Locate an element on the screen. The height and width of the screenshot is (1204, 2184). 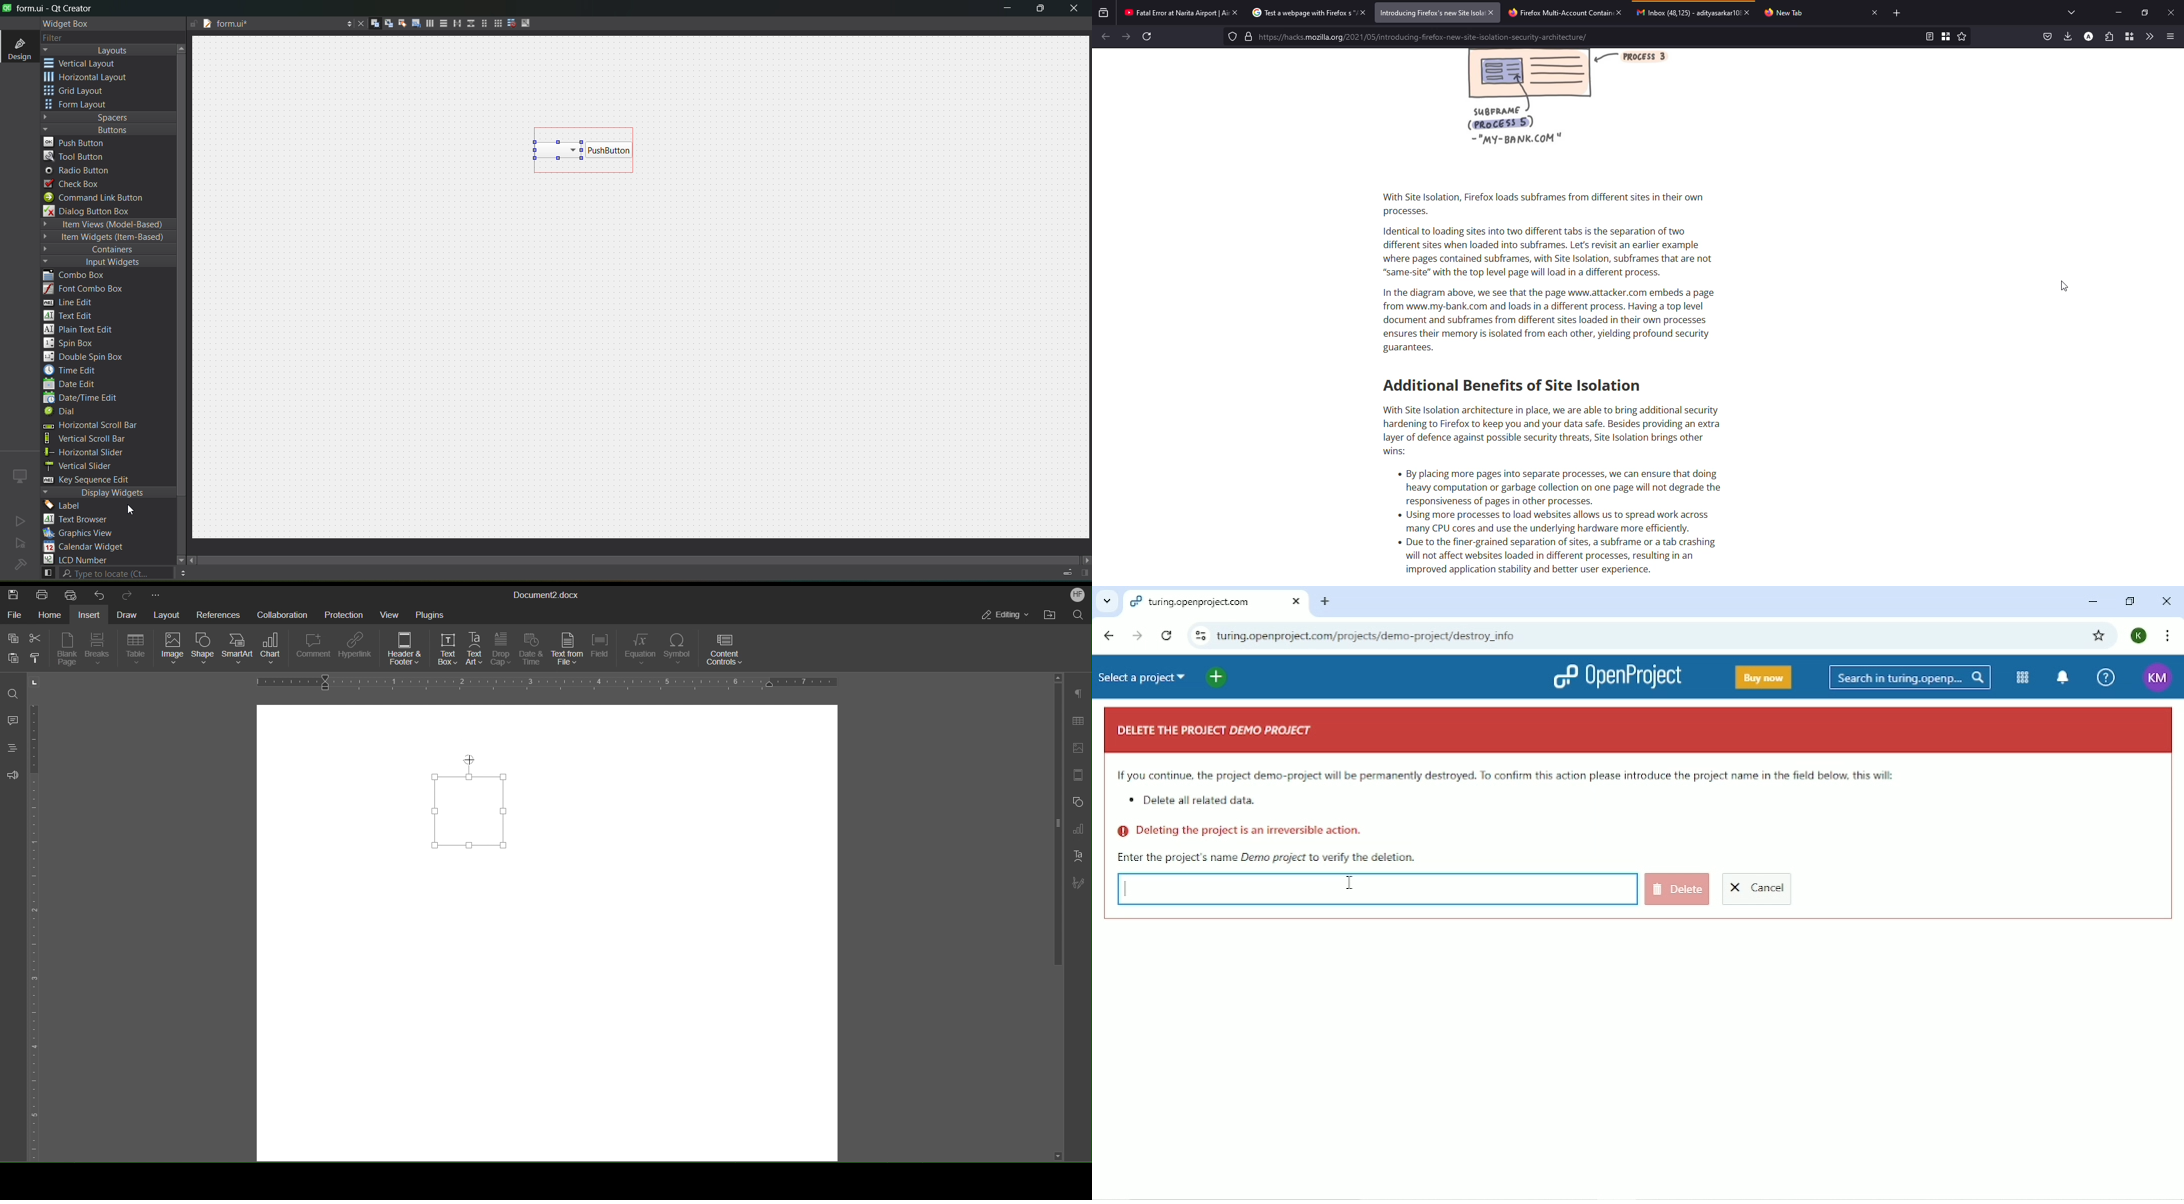
To notification center is located at coordinates (2063, 677).